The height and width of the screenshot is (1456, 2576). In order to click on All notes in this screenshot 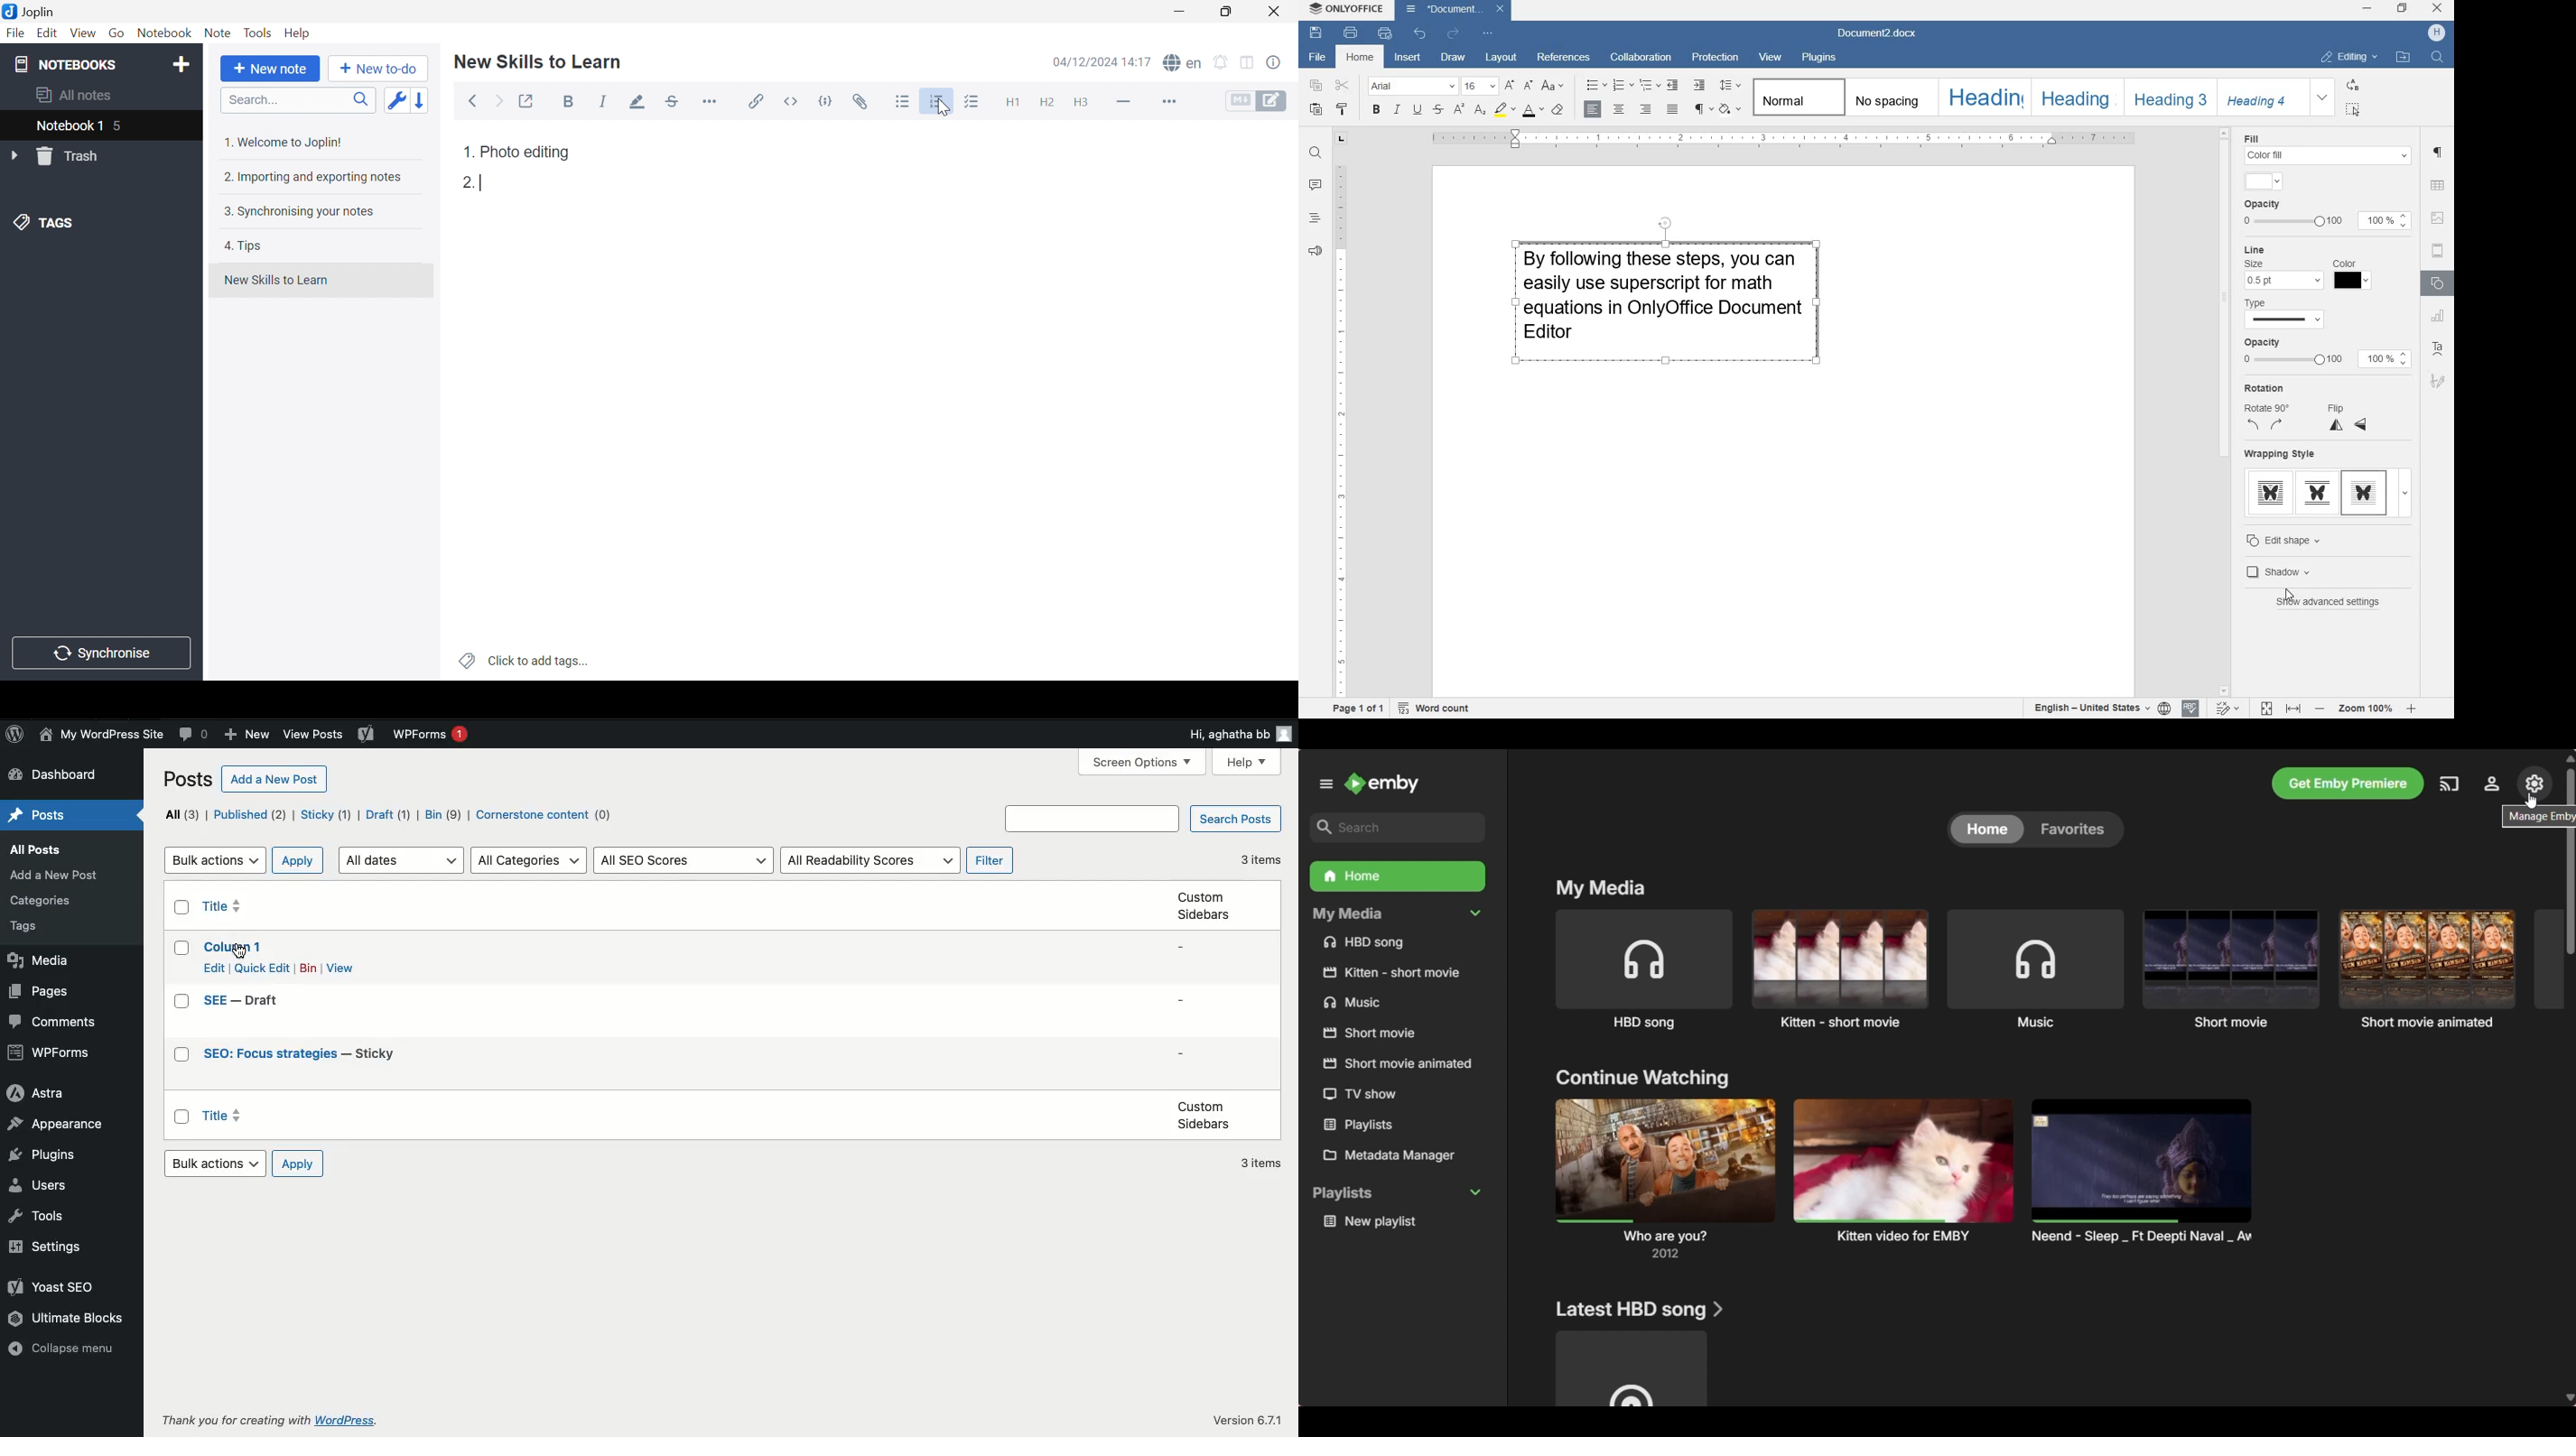, I will do `click(75, 93)`.